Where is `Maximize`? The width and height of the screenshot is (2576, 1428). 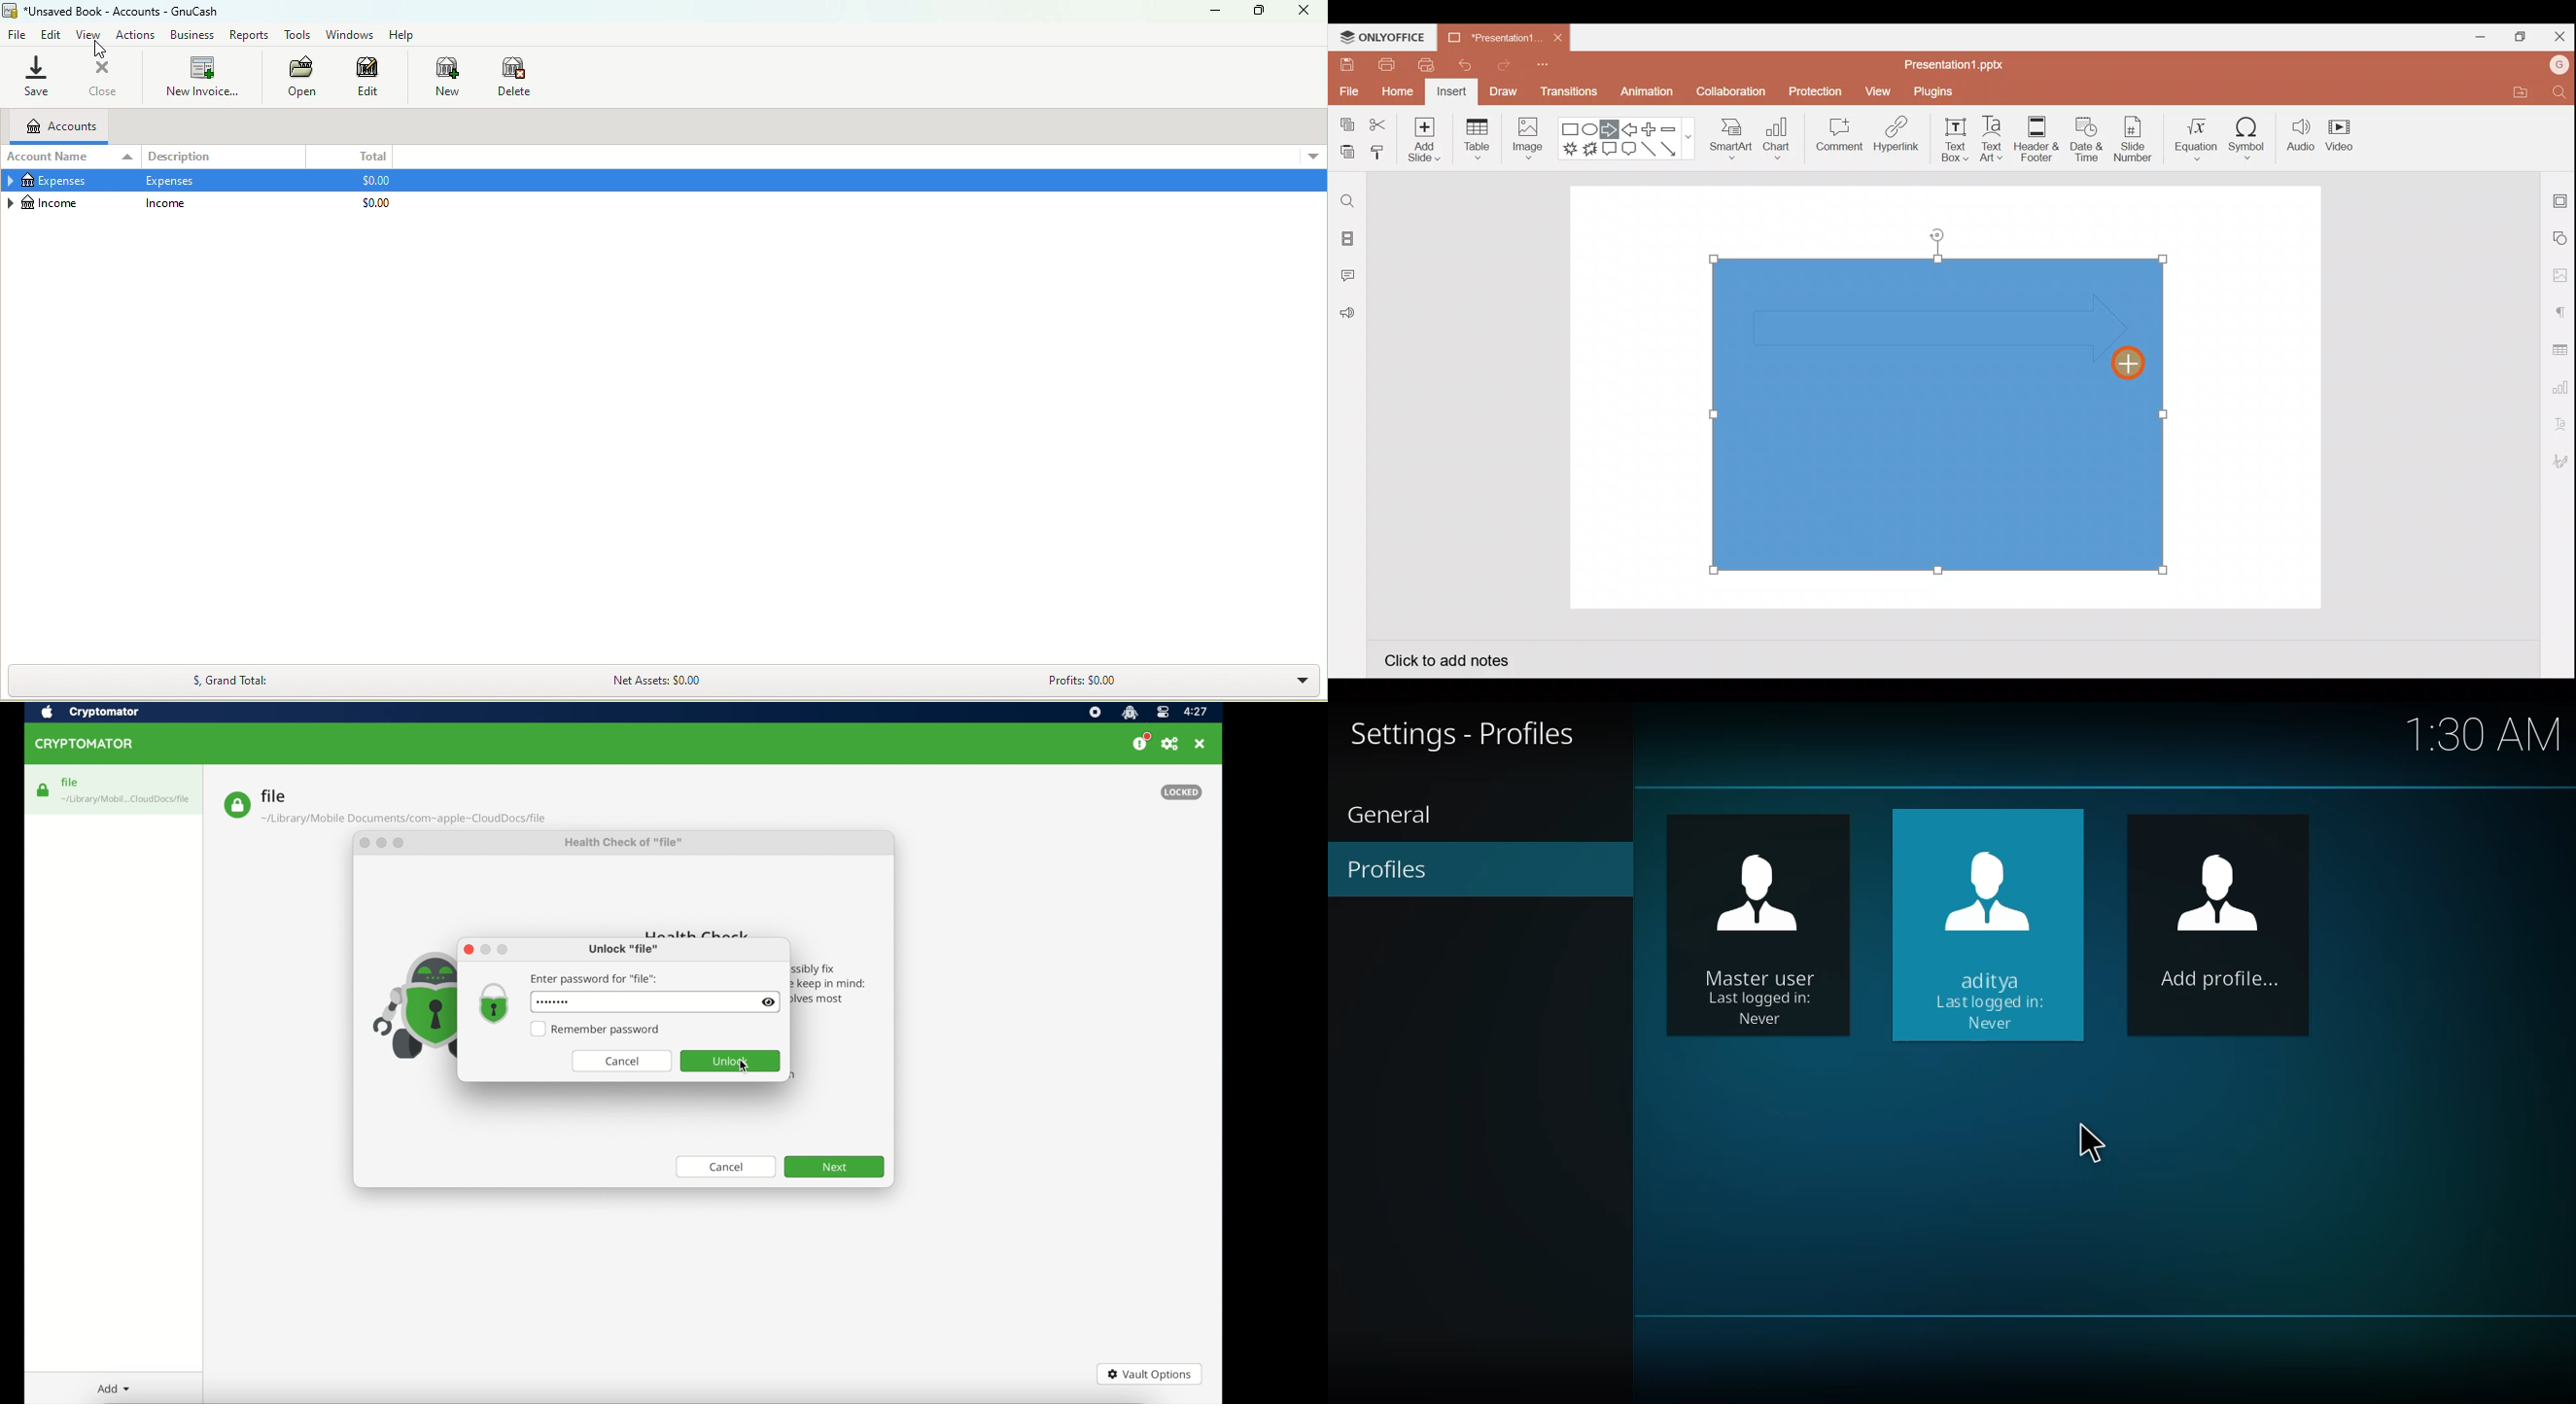
Maximize is located at coordinates (1259, 12).